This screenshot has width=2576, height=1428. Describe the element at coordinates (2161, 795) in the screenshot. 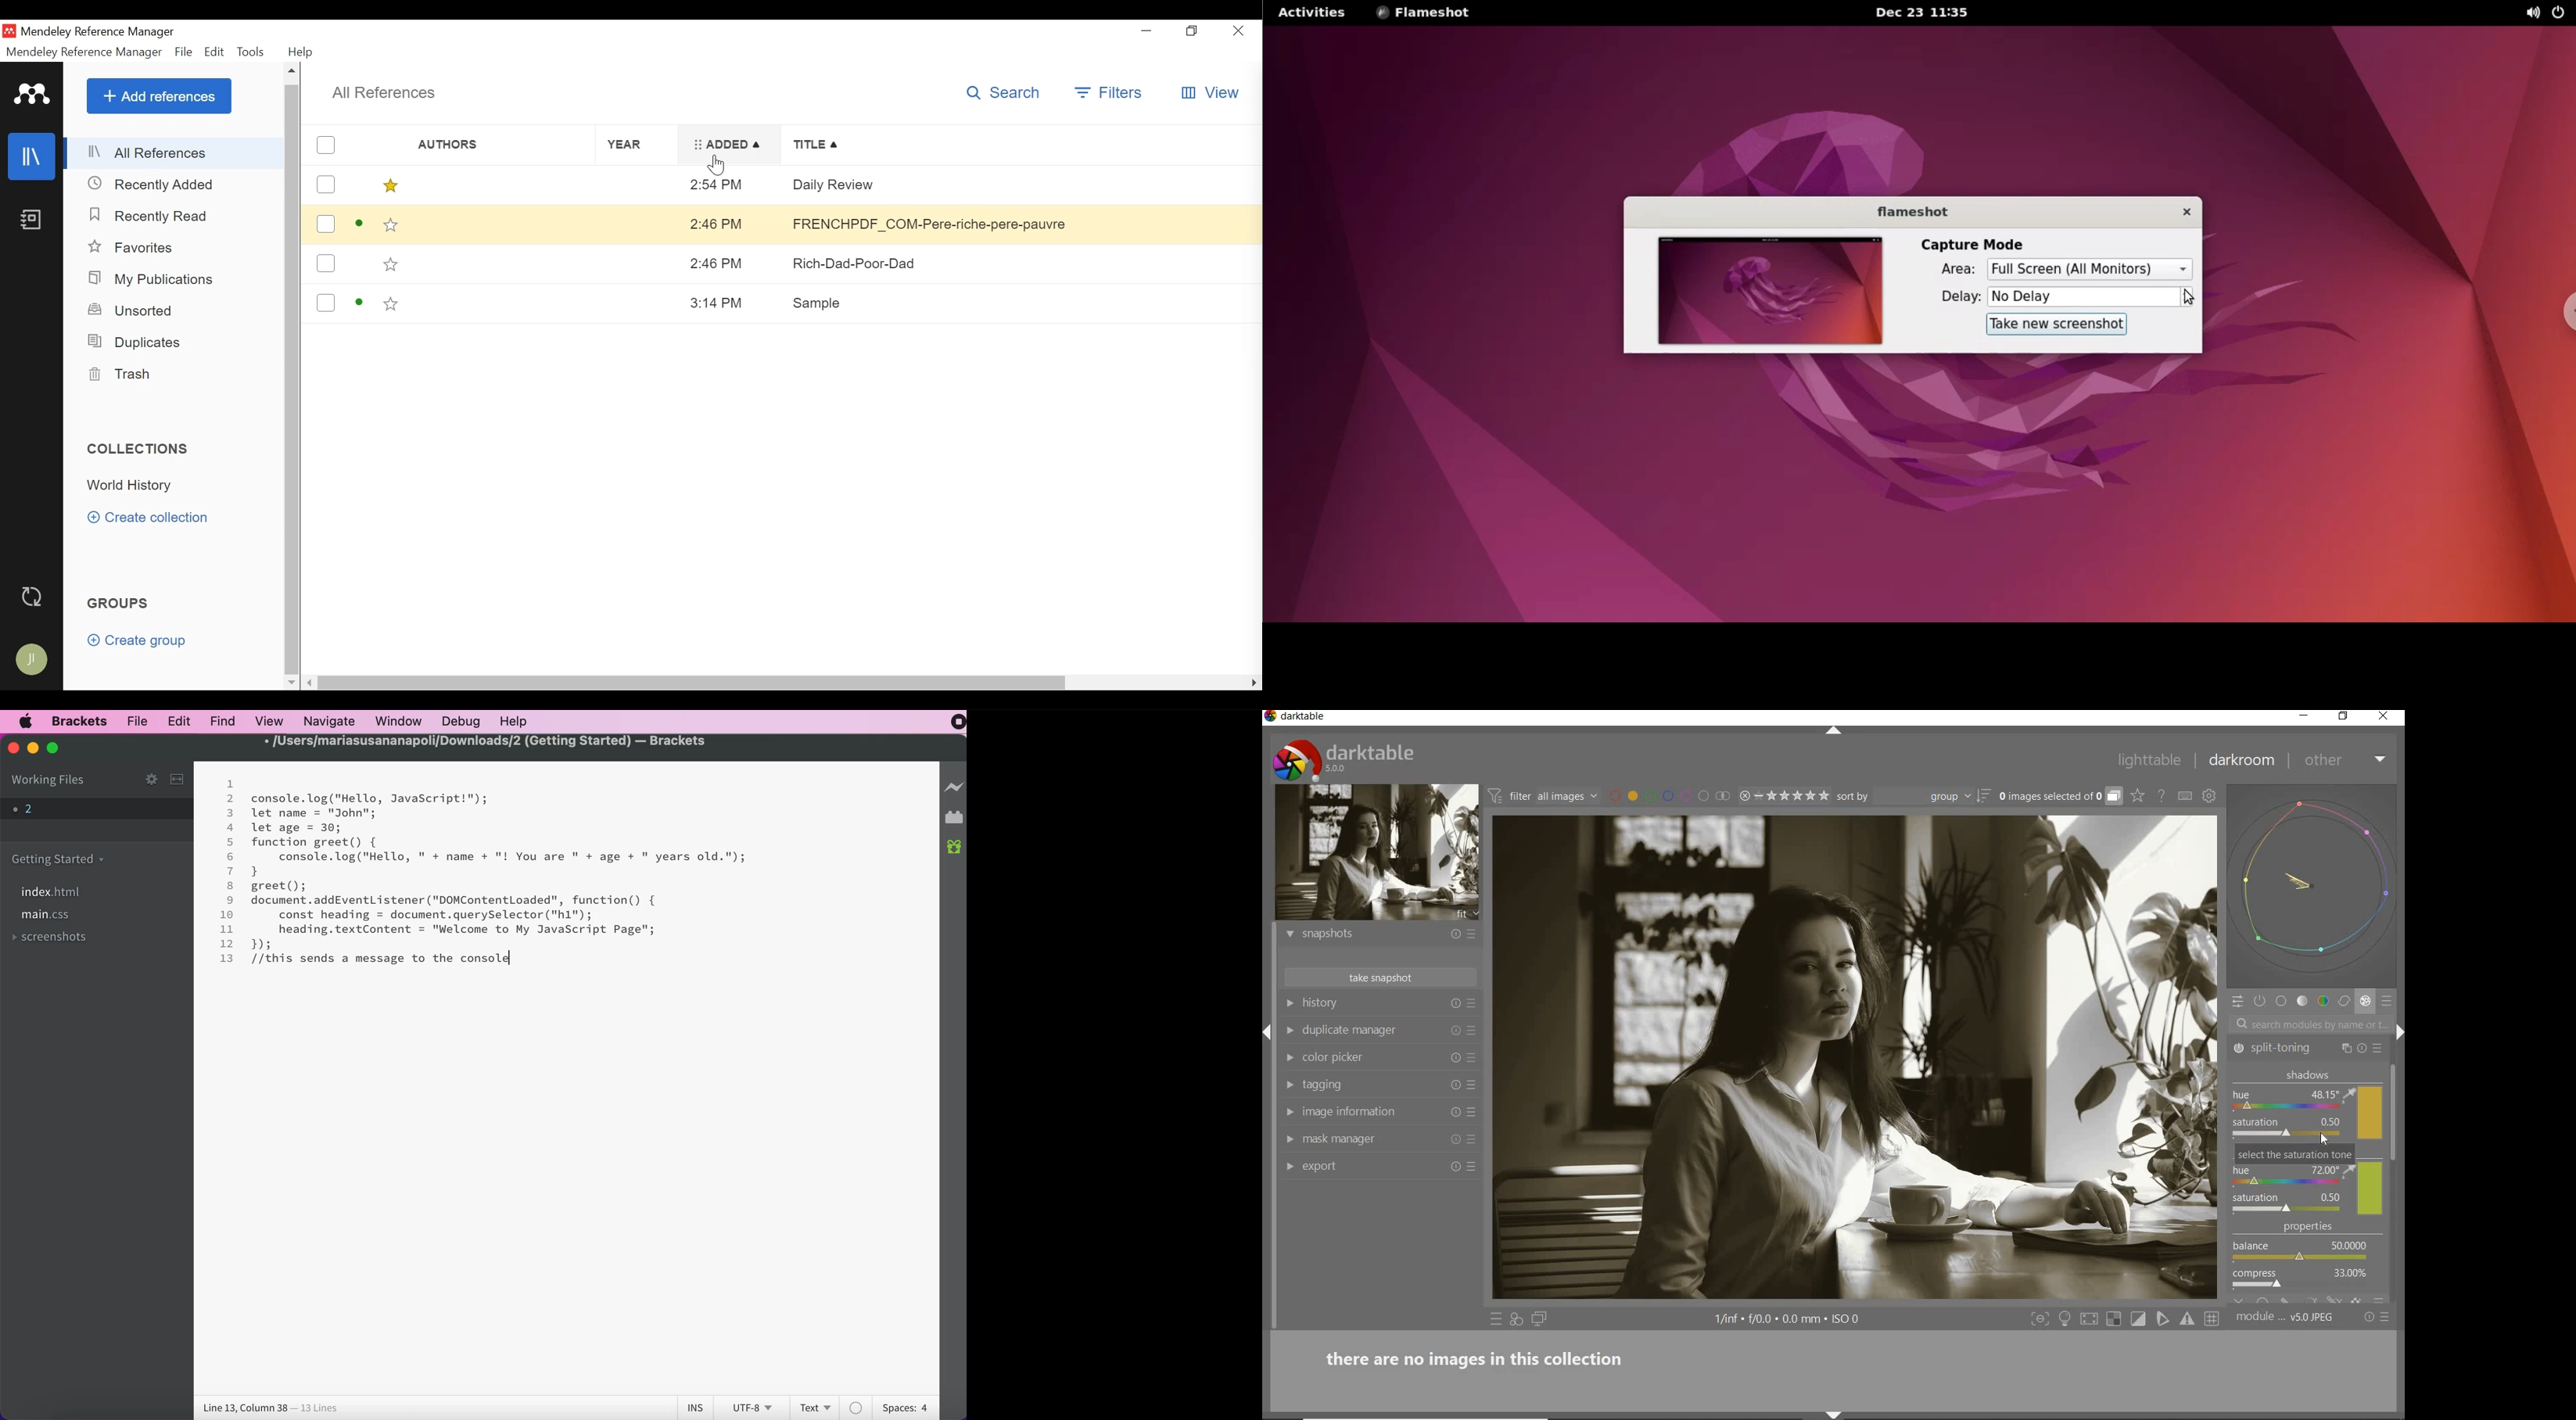

I see `open online help` at that location.